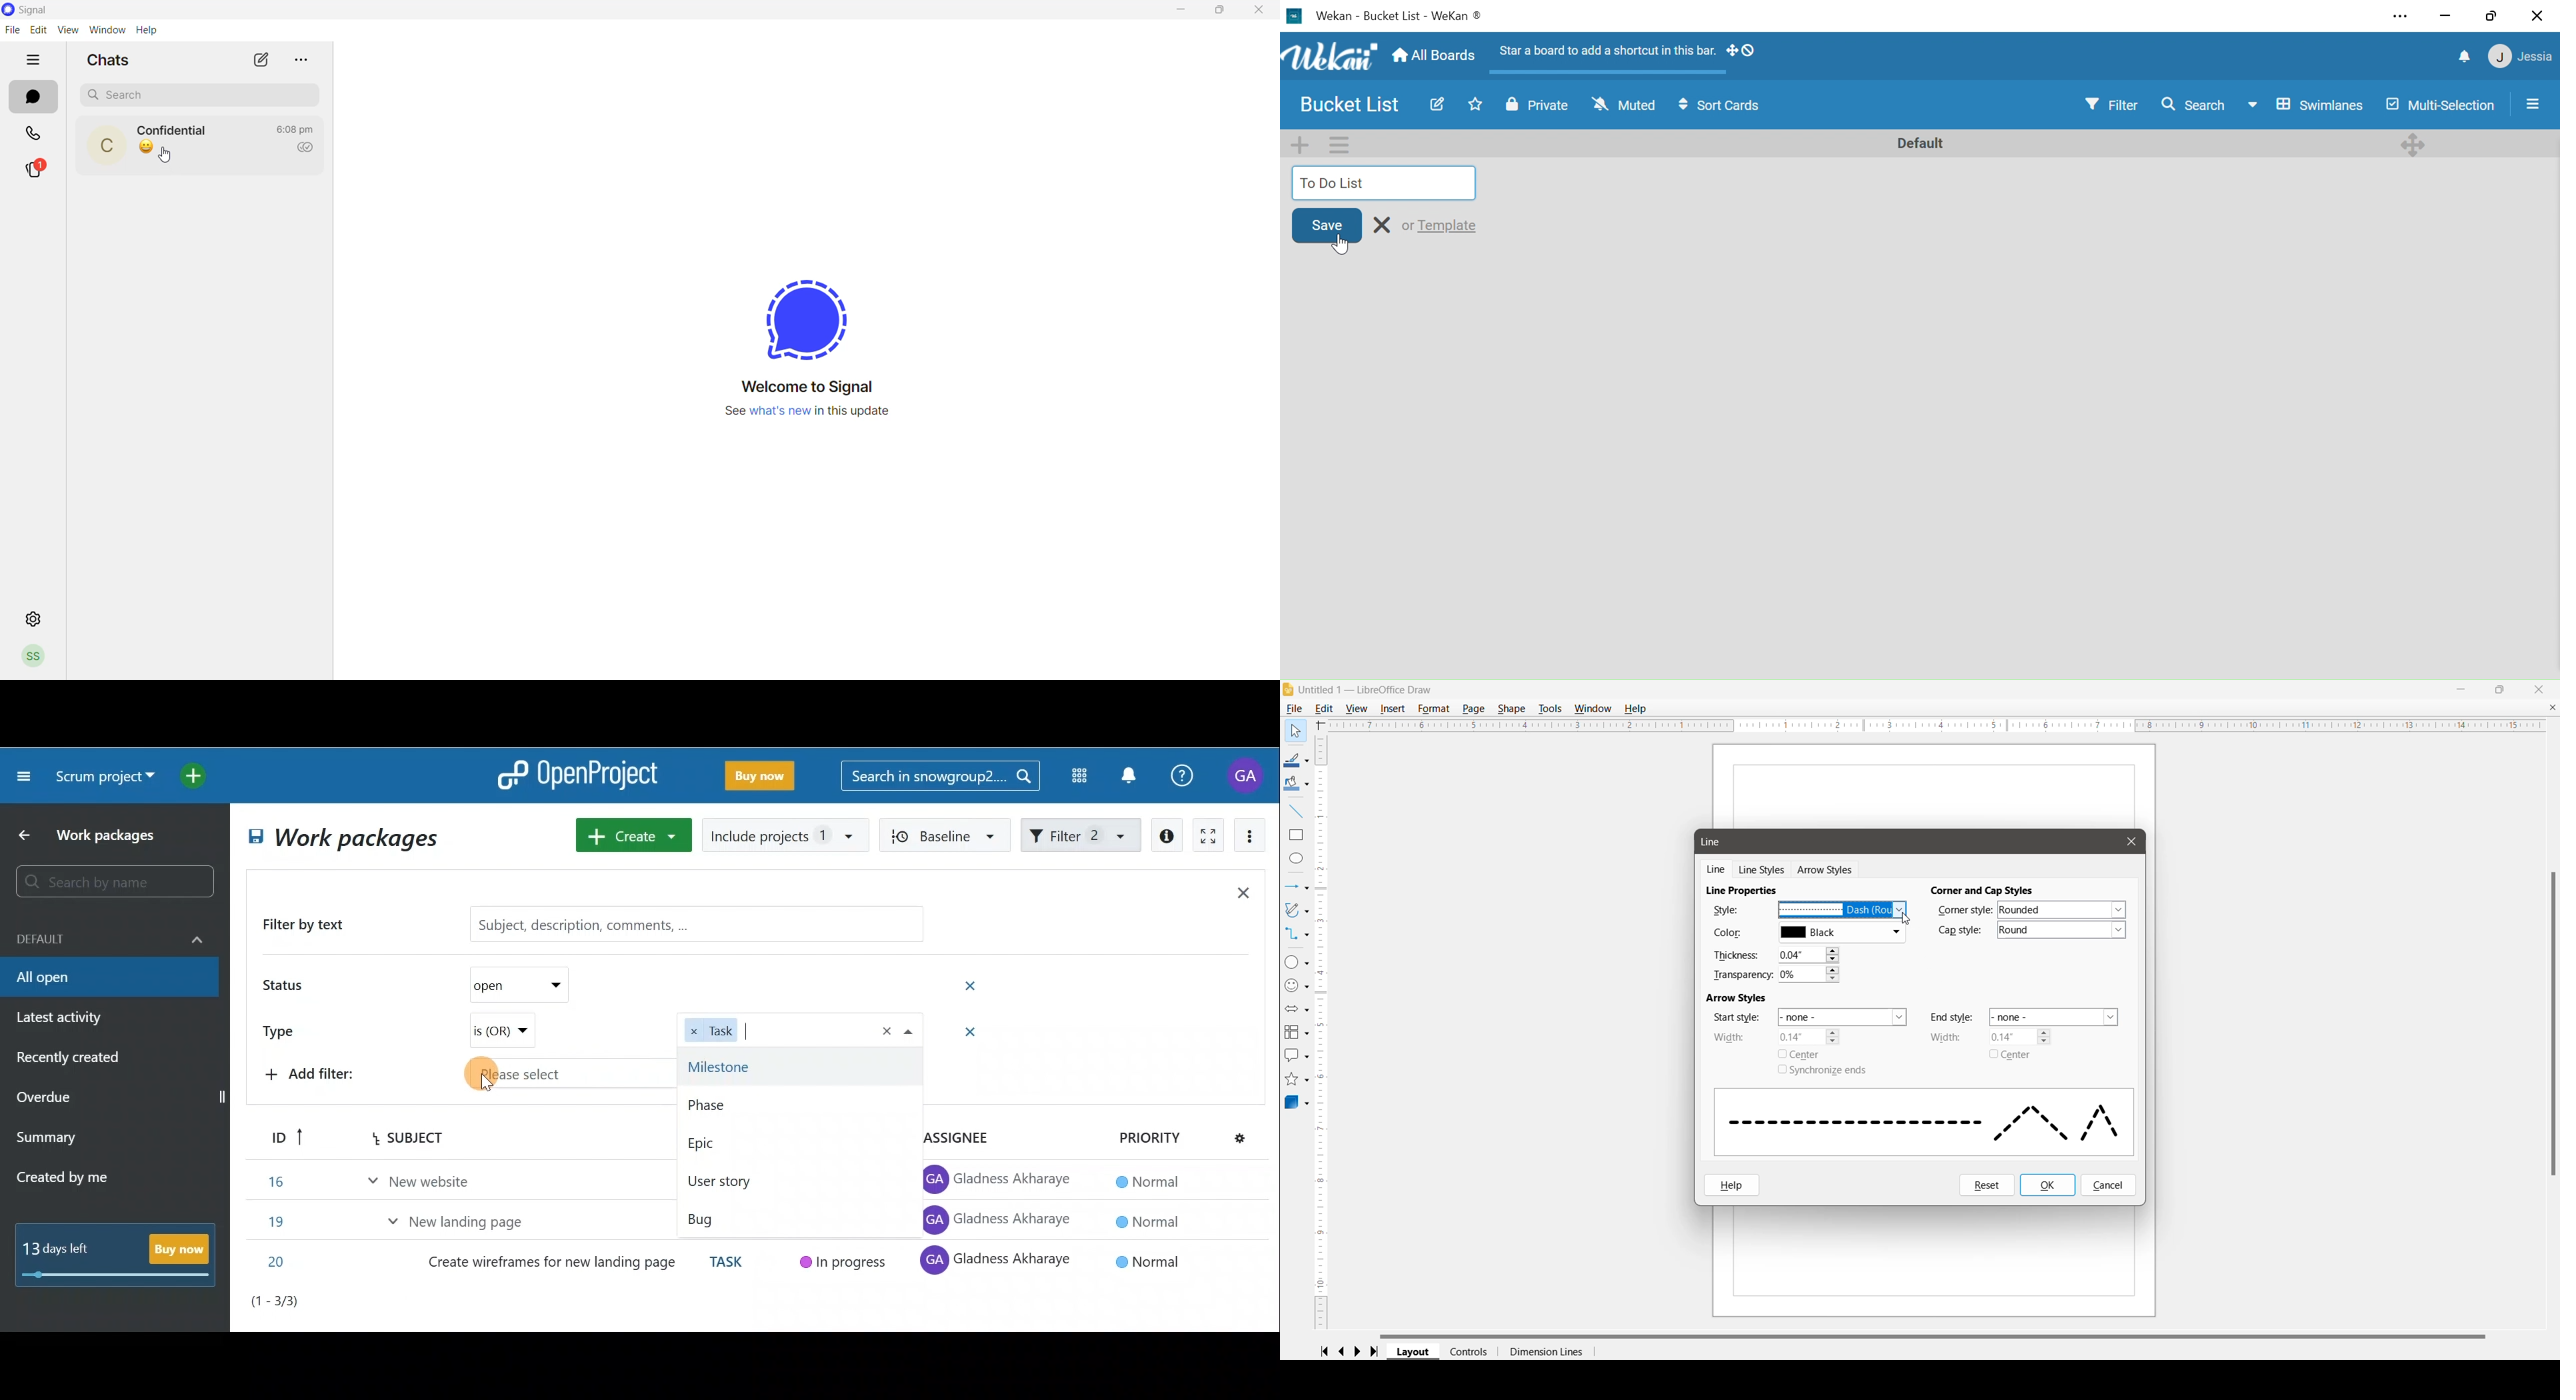 This screenshot has height=1400, width=2576. I want to click on welcome message, so click(815, 390).